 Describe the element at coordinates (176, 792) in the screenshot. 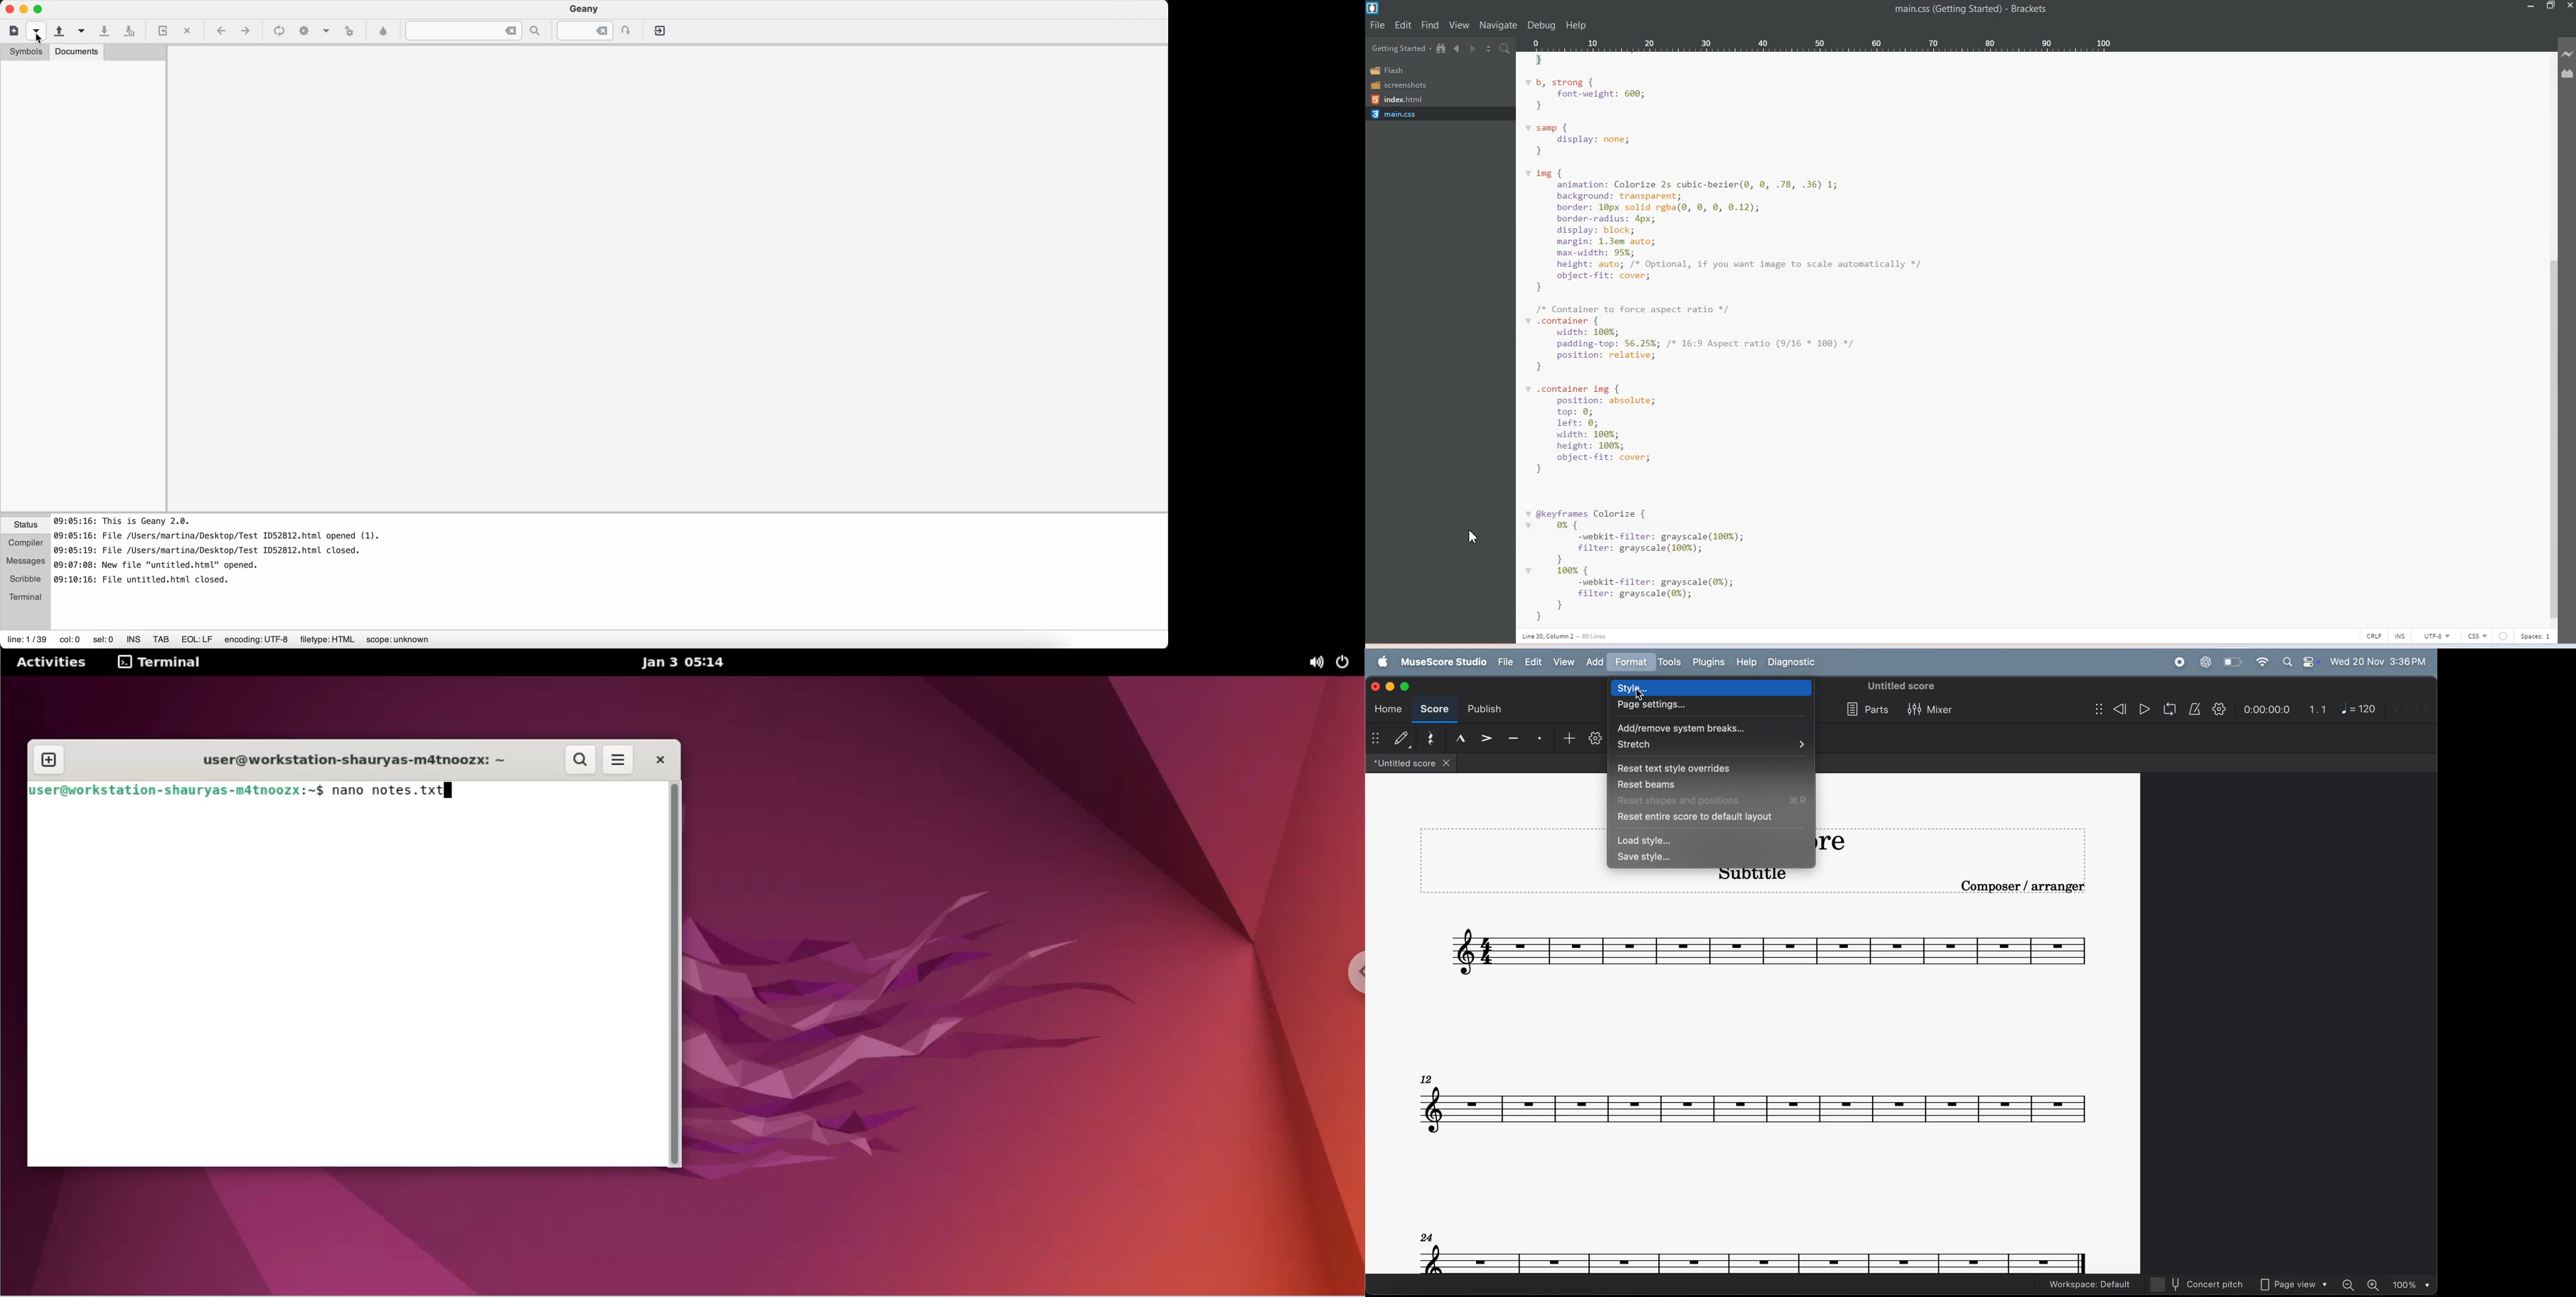

I see `user@workstation-shauryas-m4tnoozx: ~ $` at that location.